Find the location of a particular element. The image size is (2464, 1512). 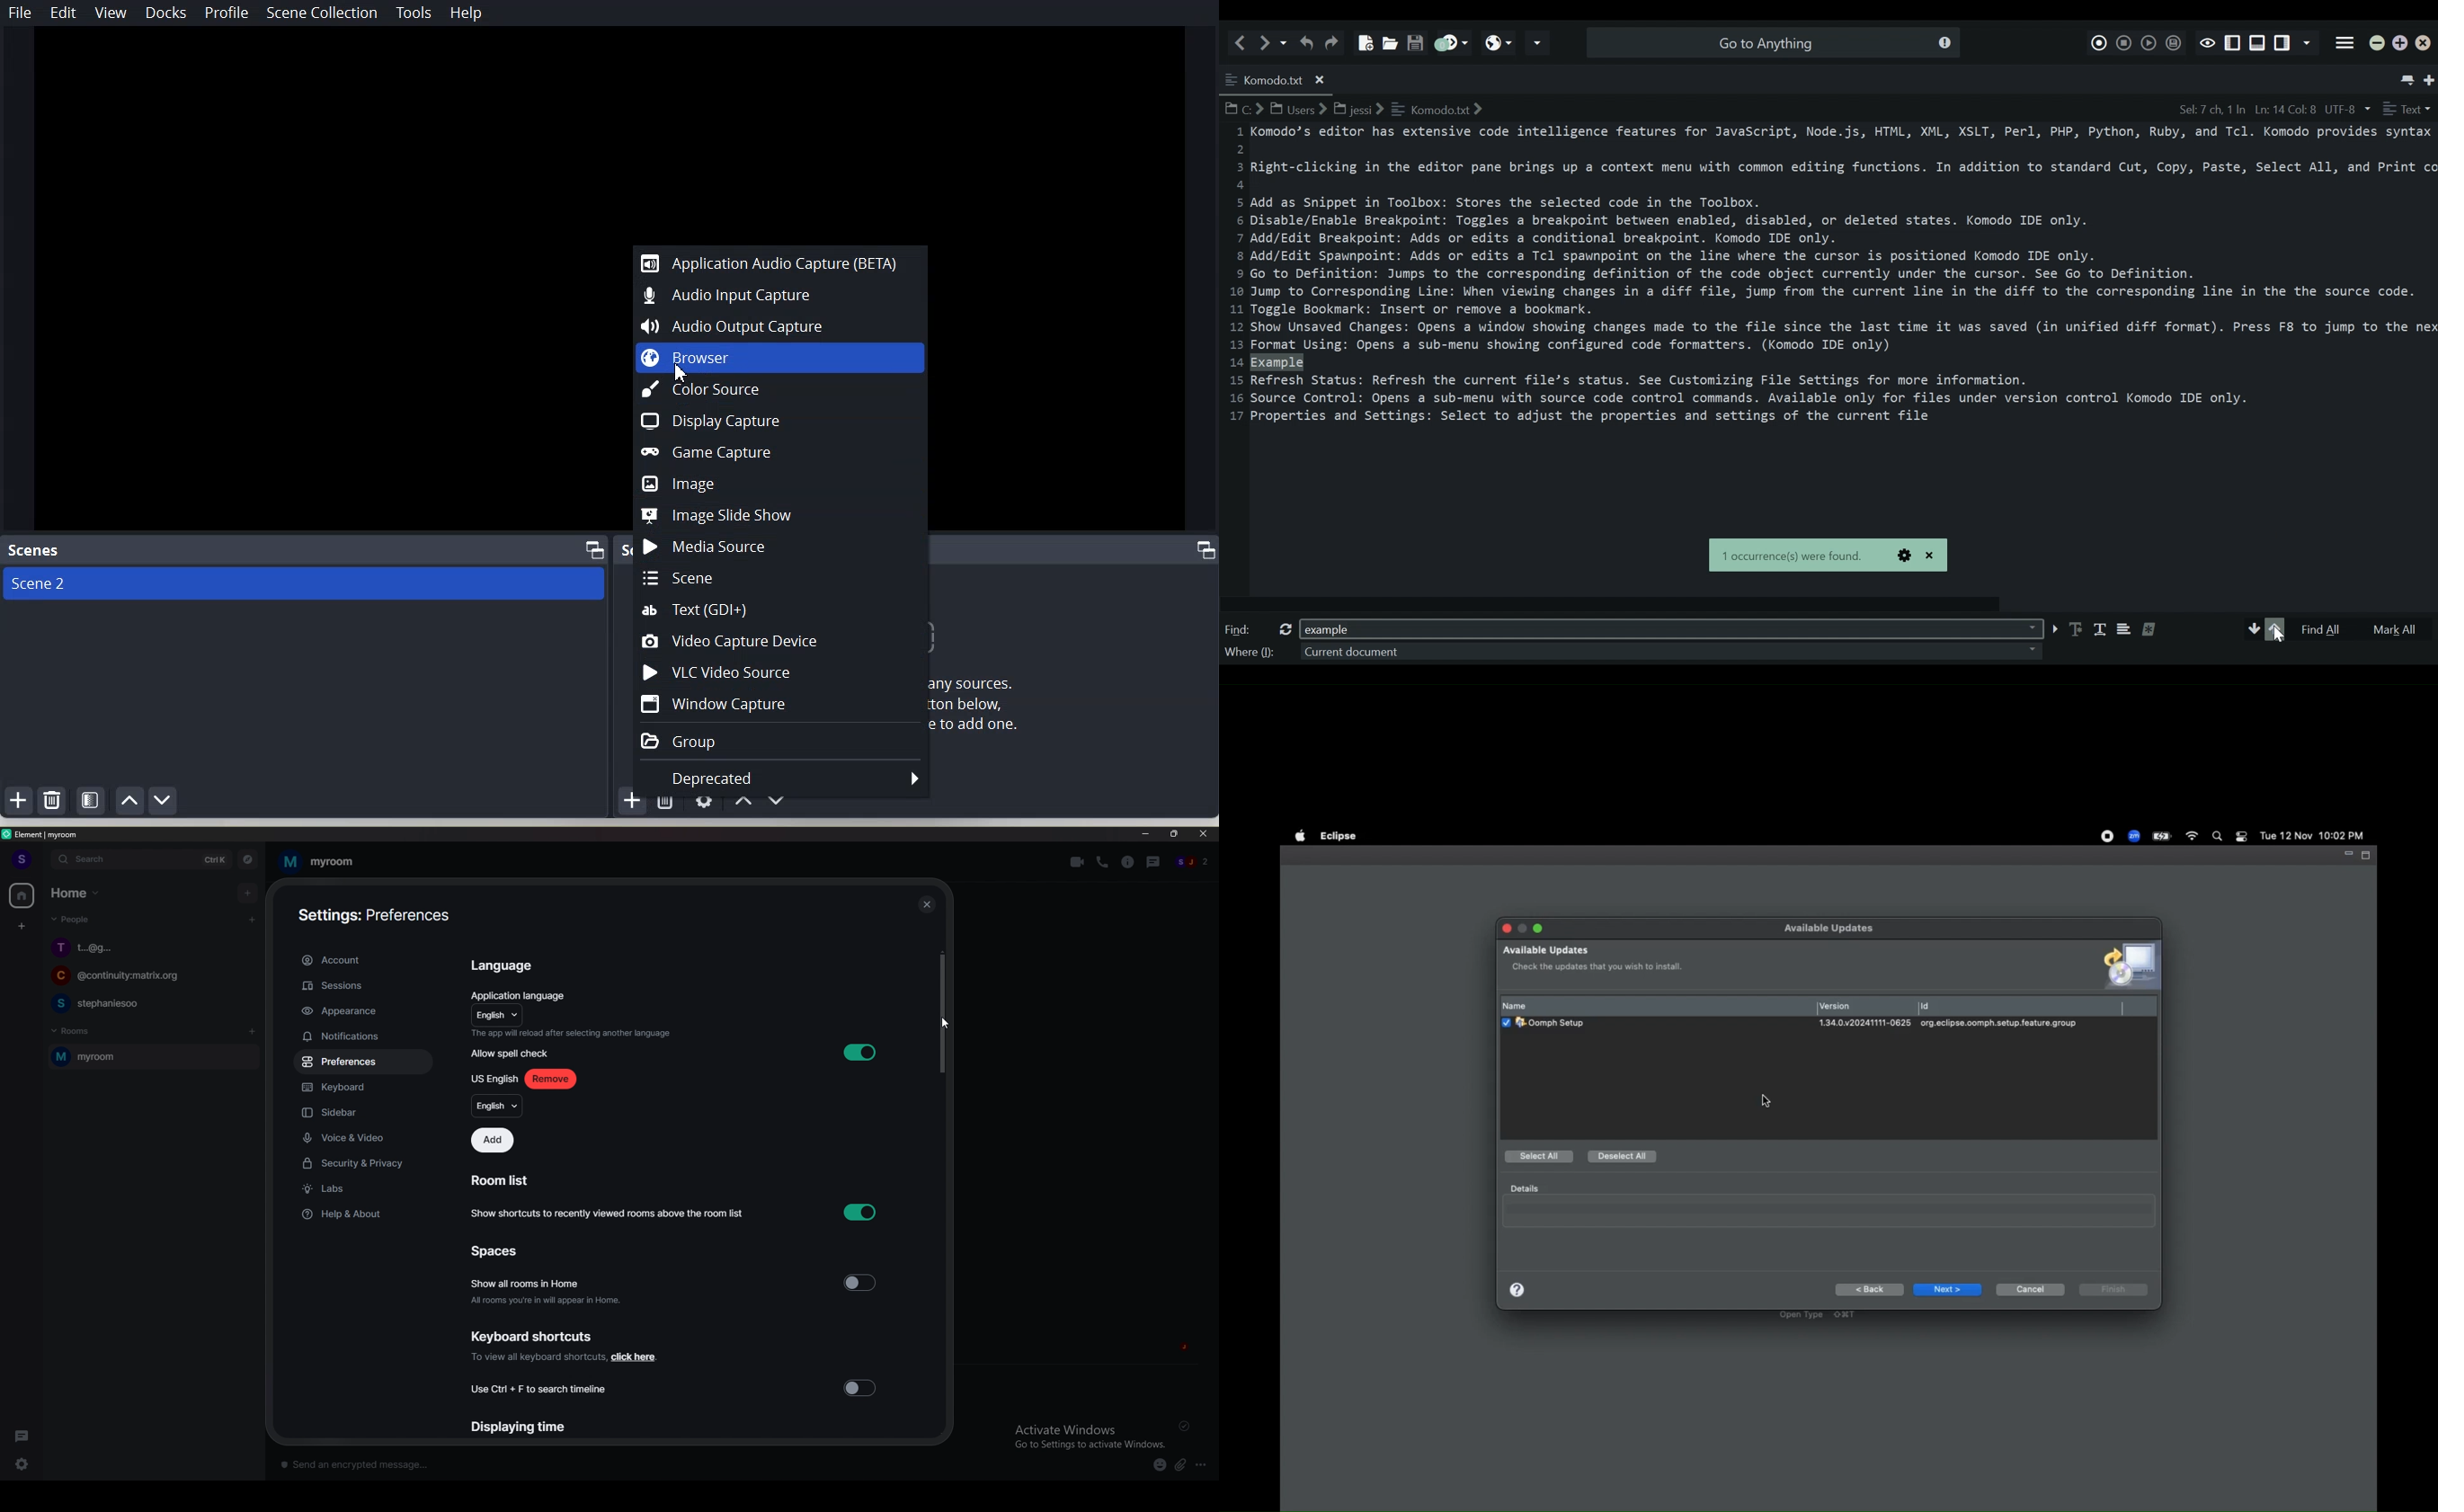

video call is located at coordinates (1077, 862).